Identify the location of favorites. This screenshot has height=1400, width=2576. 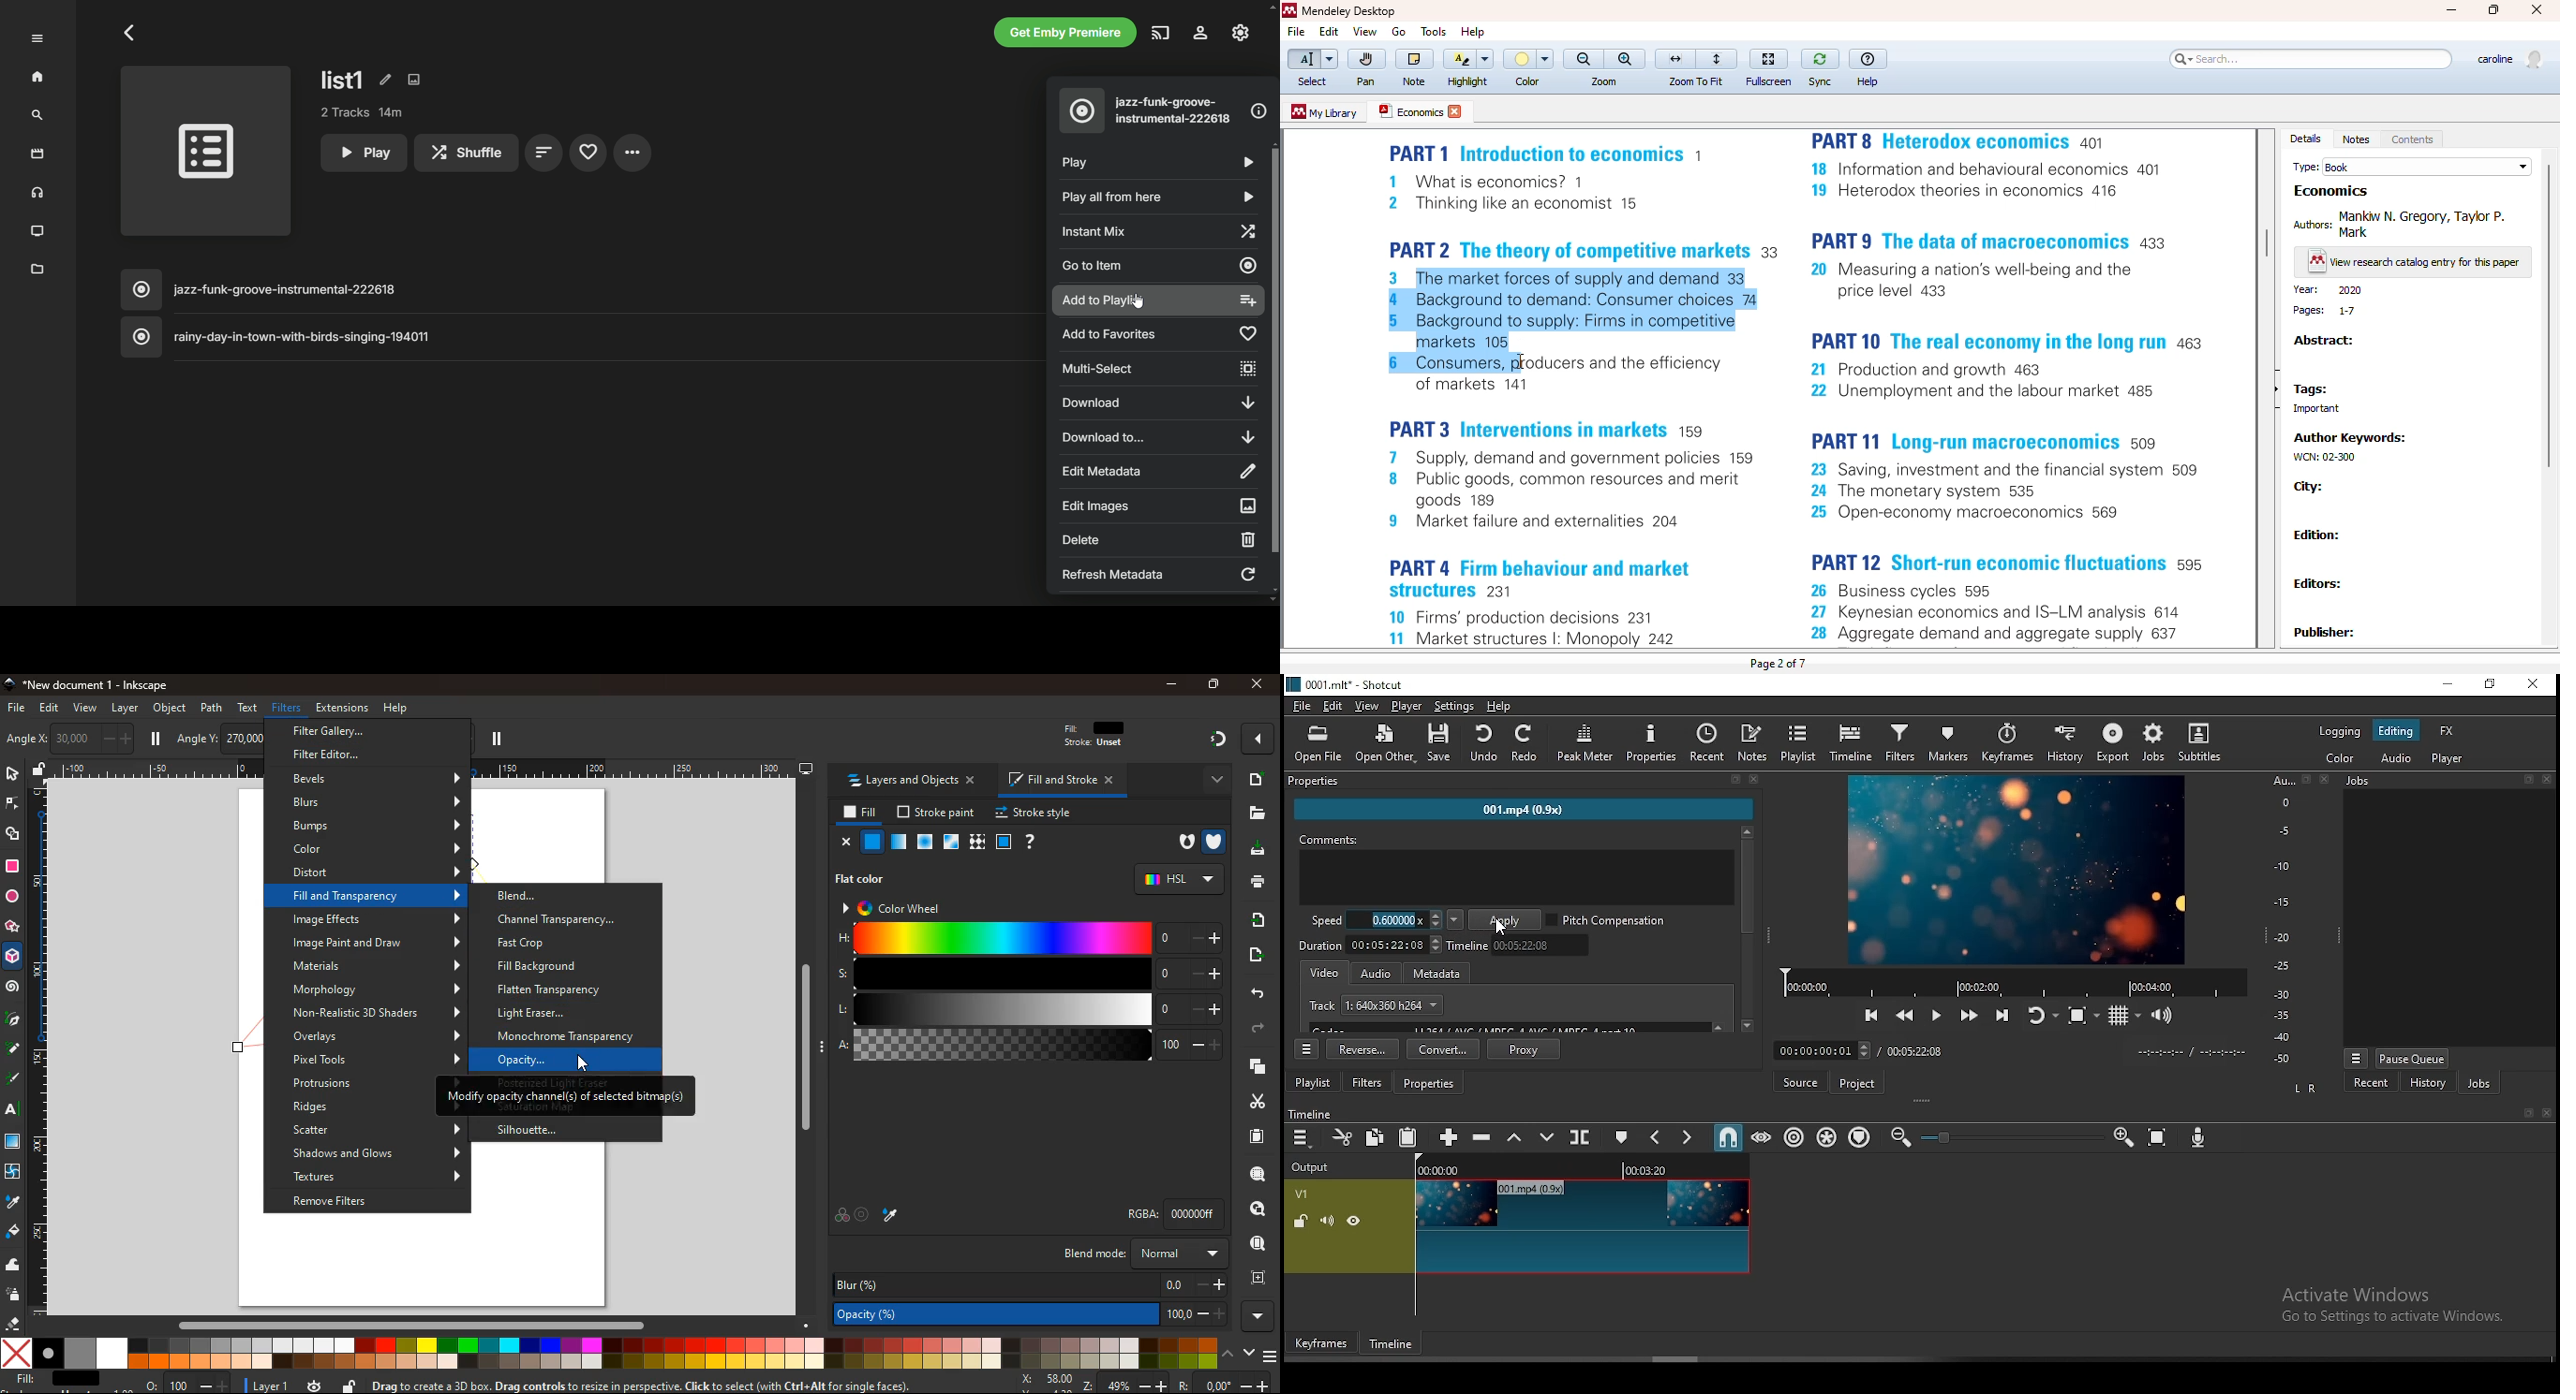
(587, 153).